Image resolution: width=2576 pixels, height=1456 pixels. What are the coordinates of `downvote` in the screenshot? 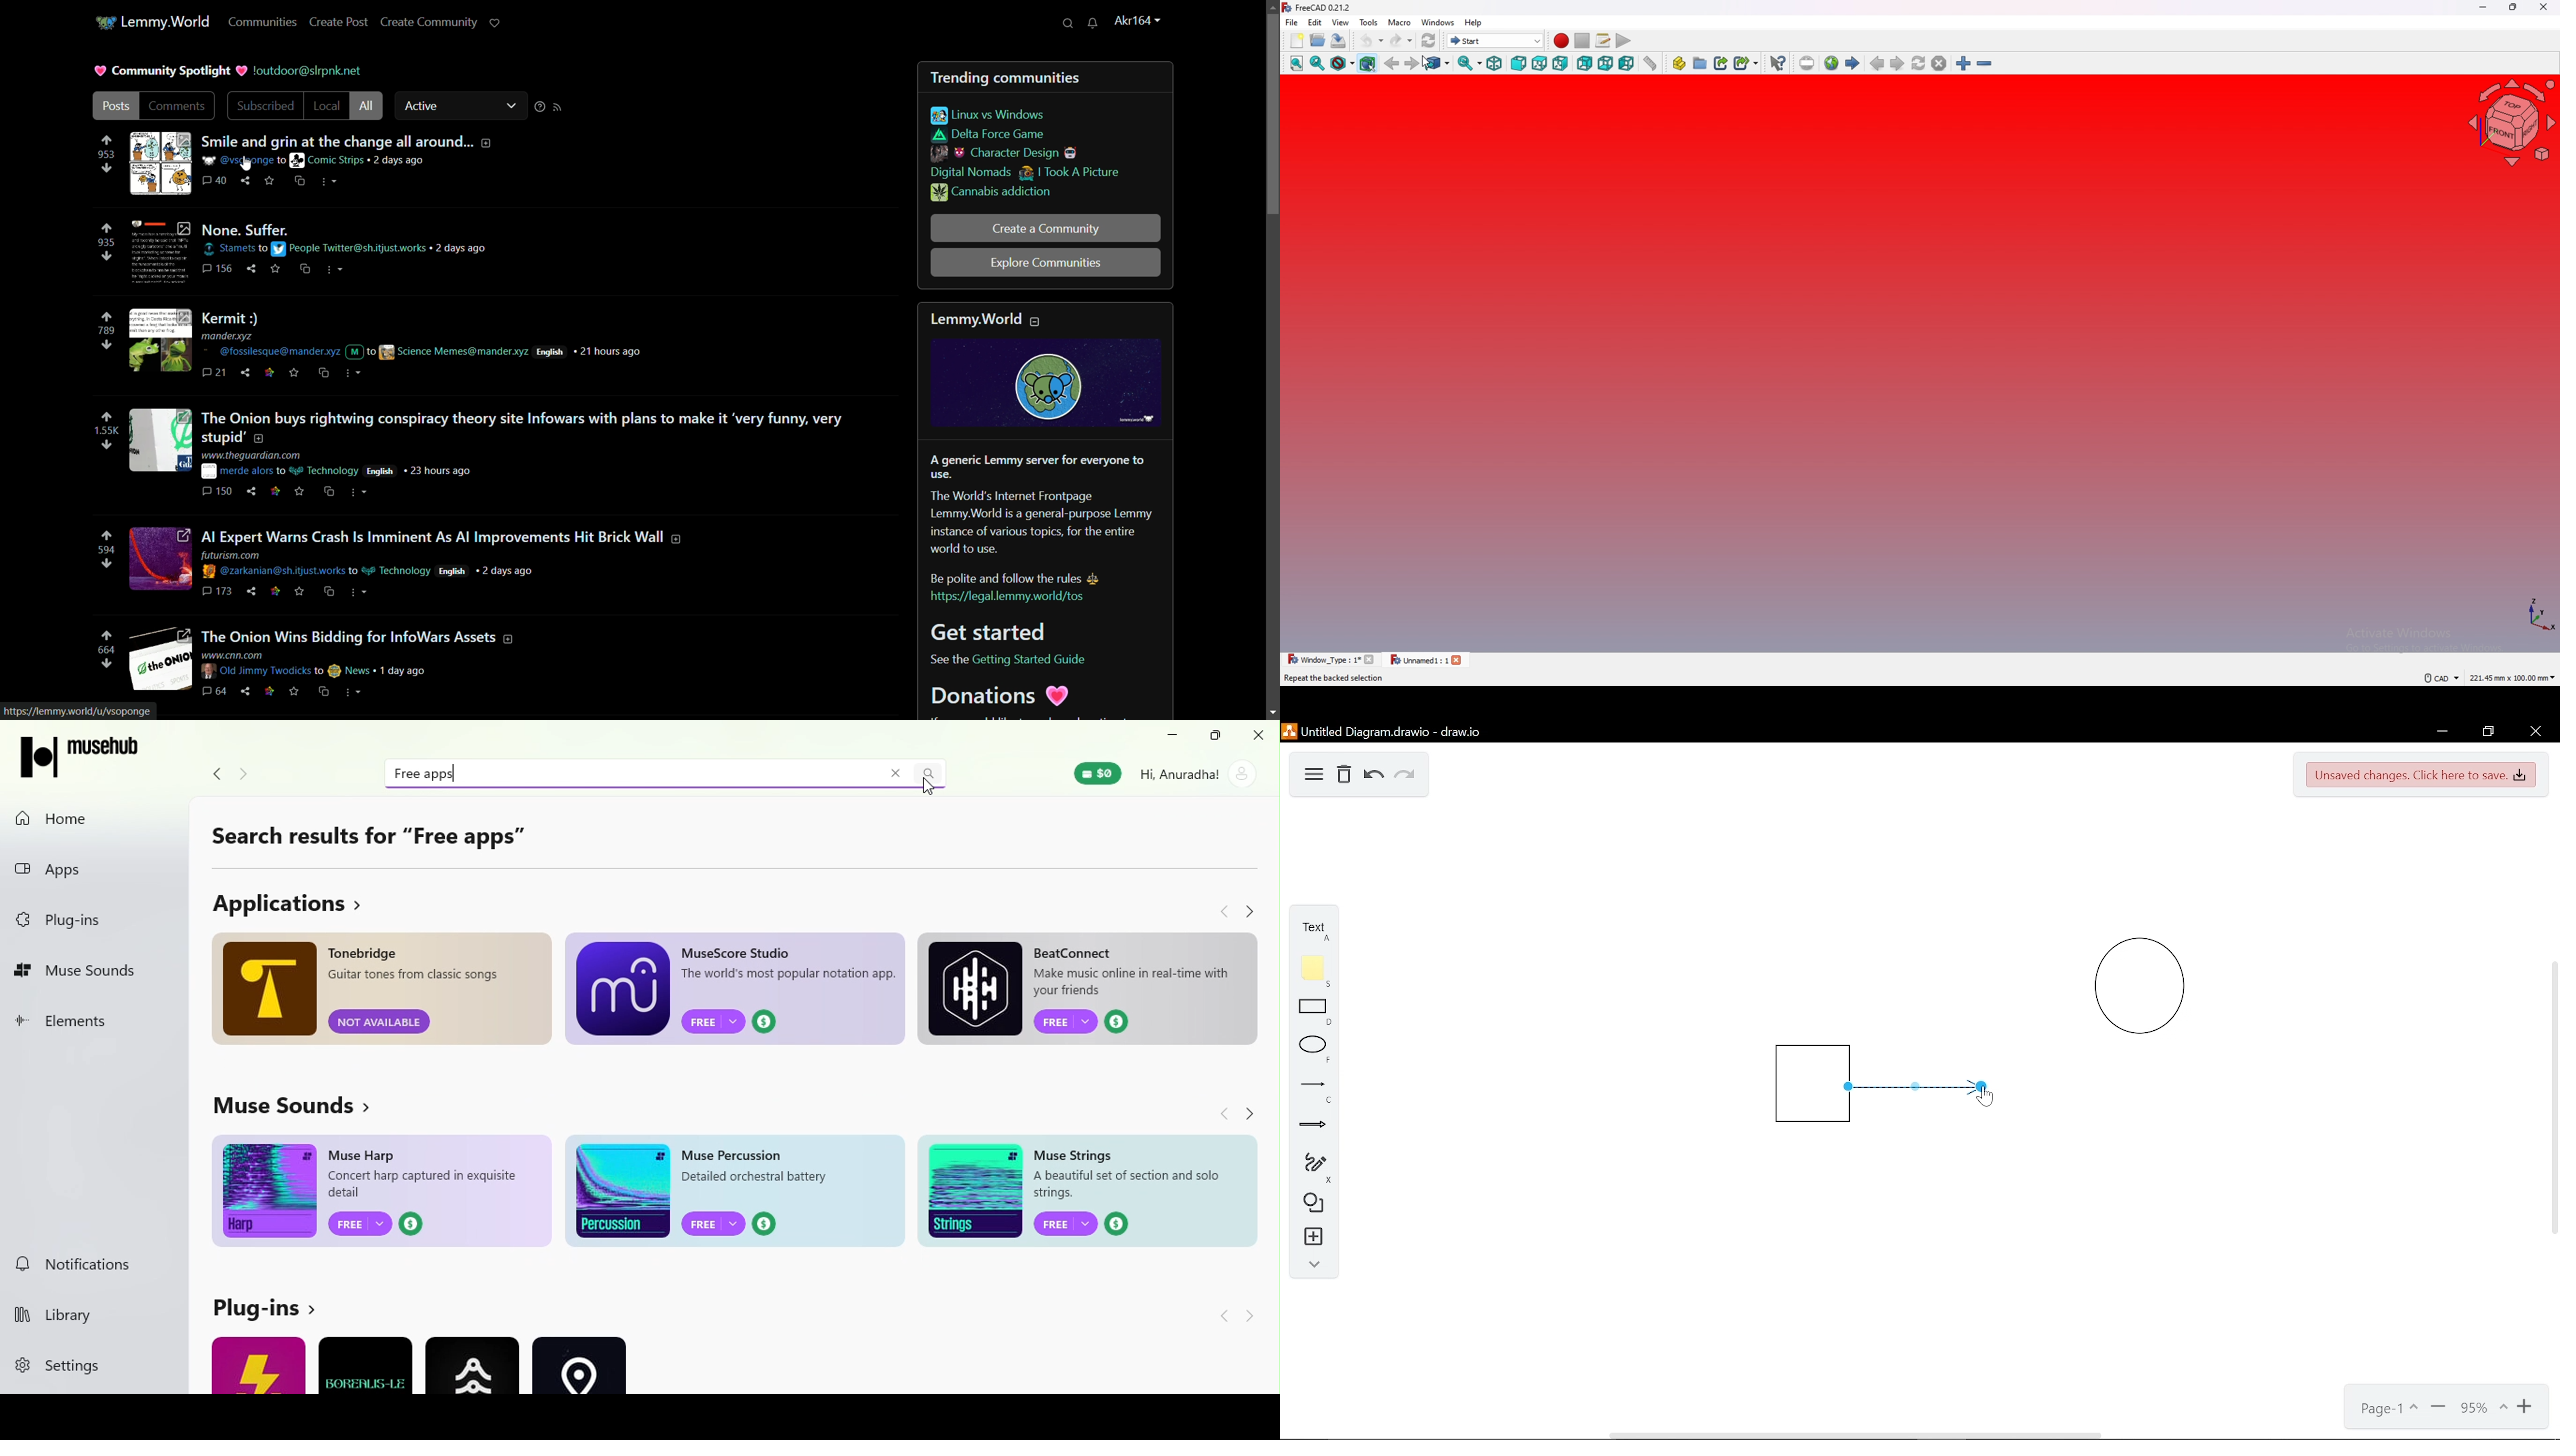 It's located at (107, 345).